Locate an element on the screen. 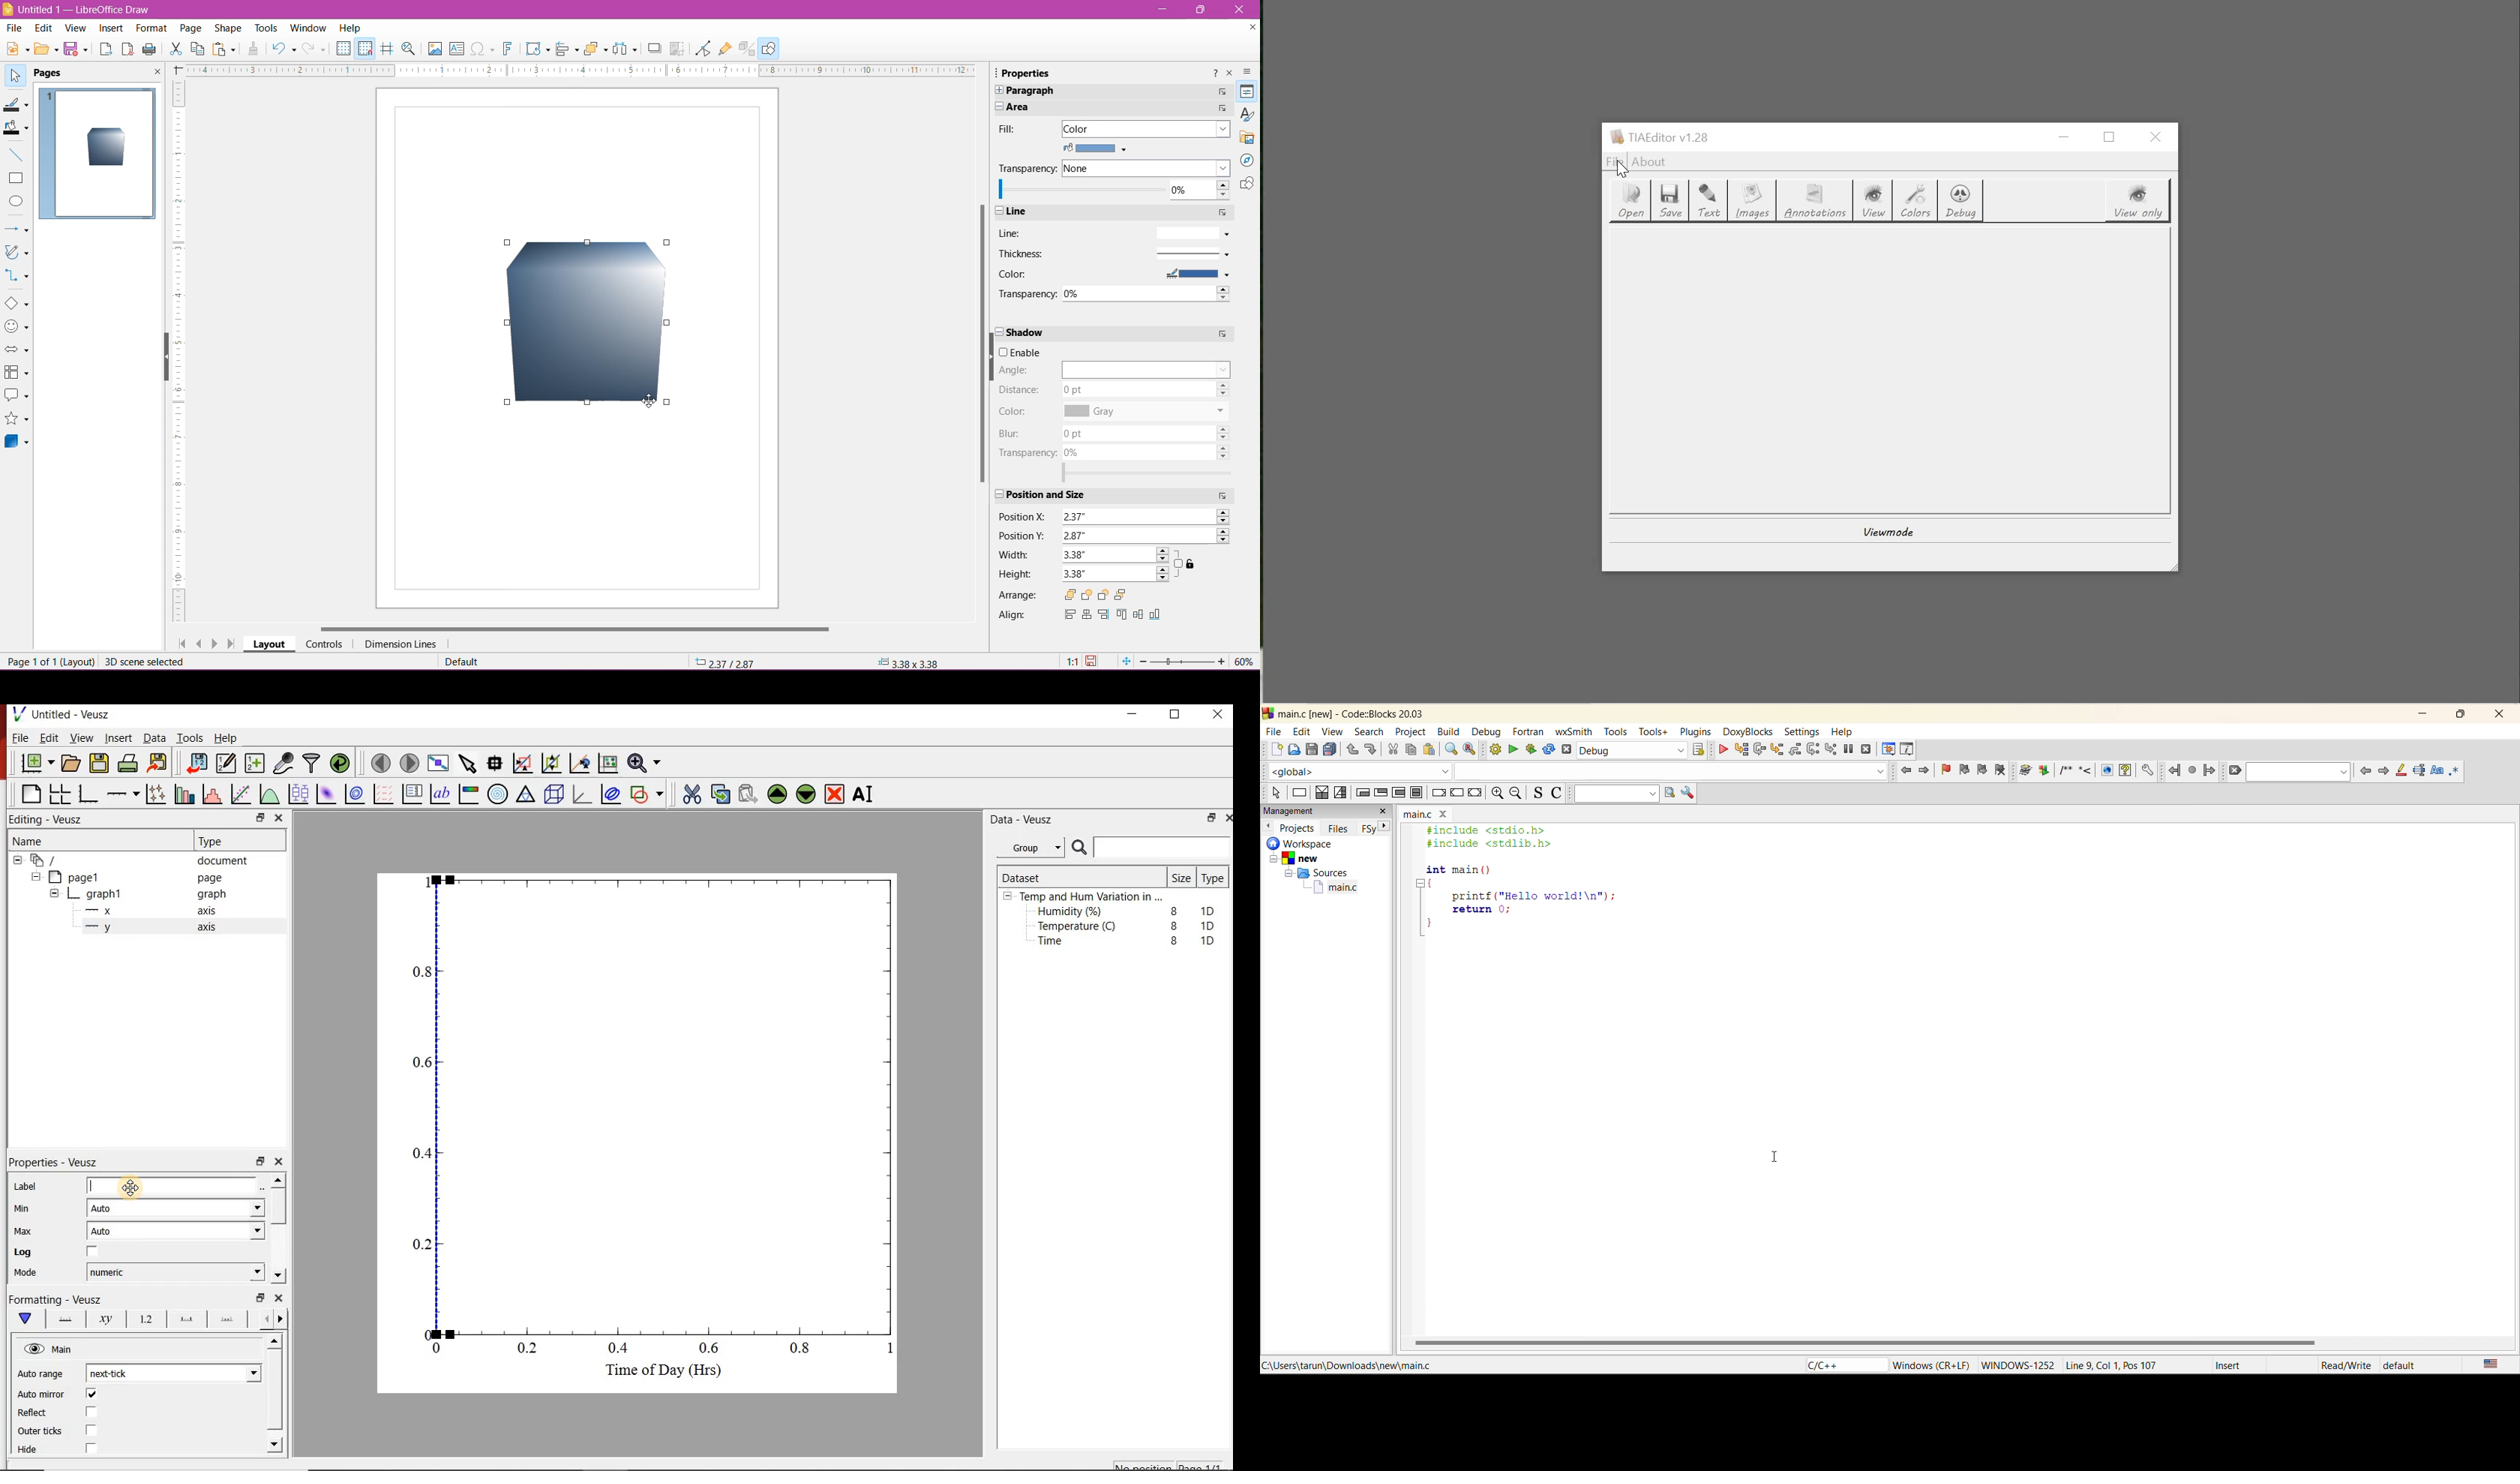 The width and height of the screenshot is (2520, 1484). Sidebar settings is located at coordinates (1249, 72).